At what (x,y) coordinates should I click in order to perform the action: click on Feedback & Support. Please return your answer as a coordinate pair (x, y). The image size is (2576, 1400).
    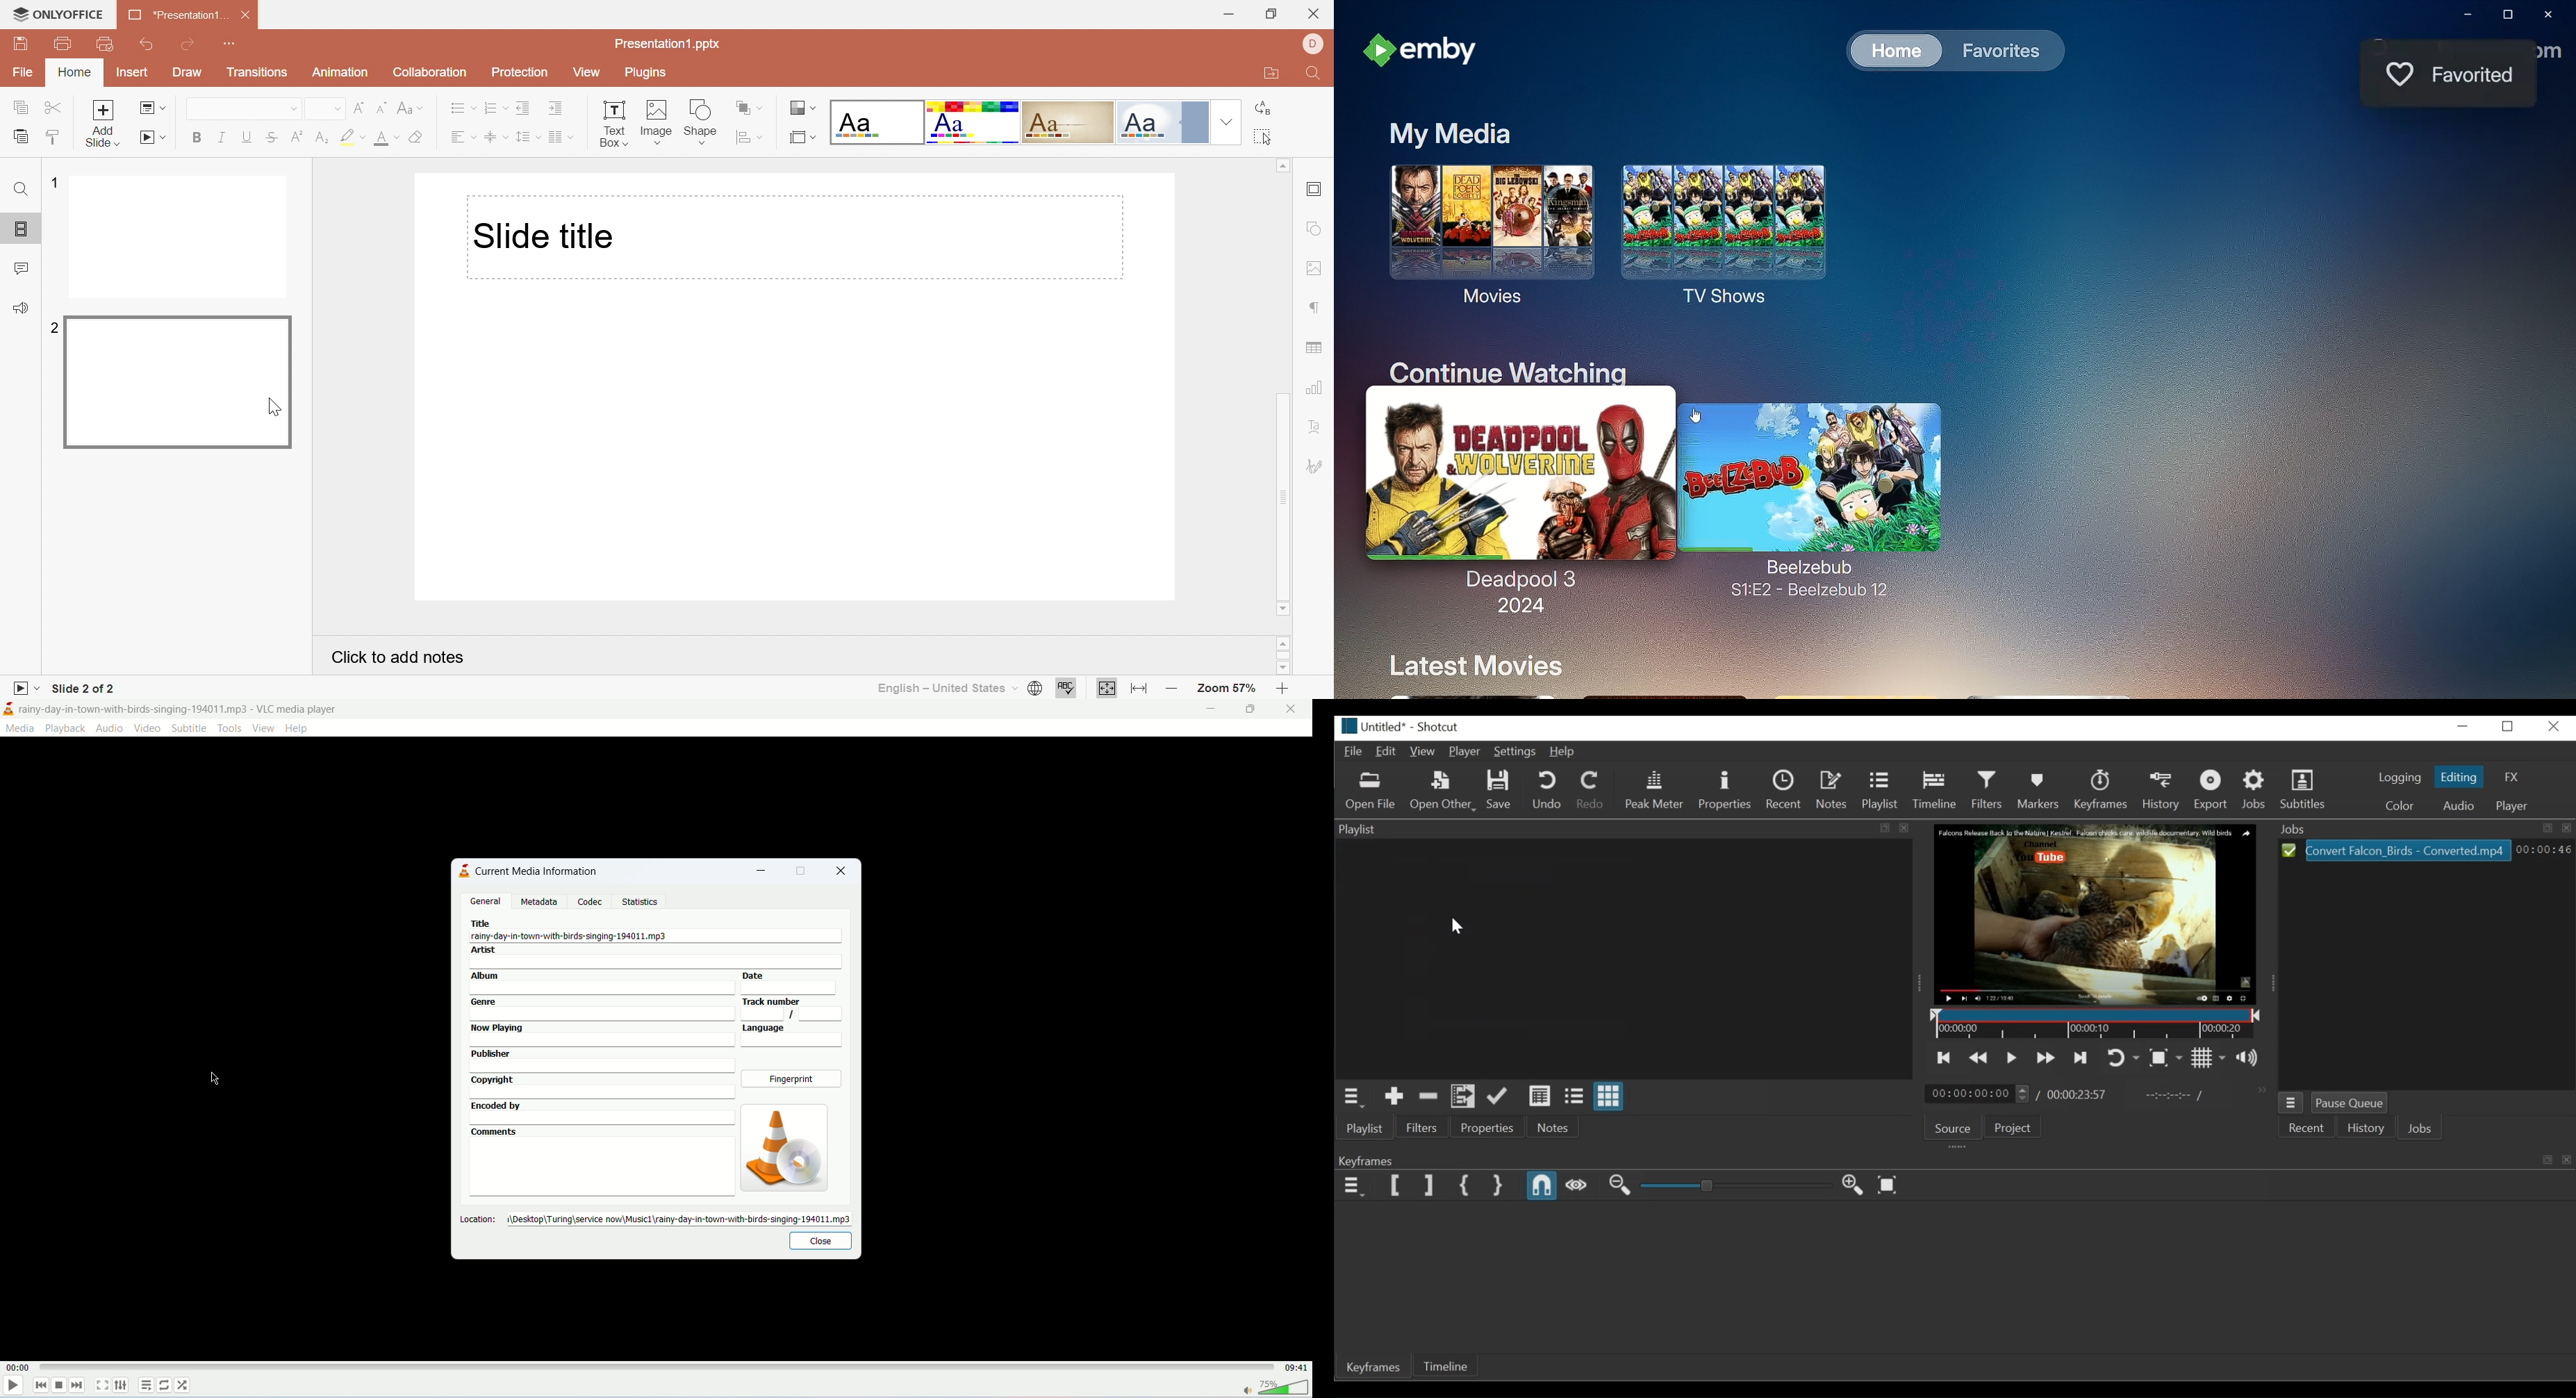
    Looking at the image, I should click on (23, 306).